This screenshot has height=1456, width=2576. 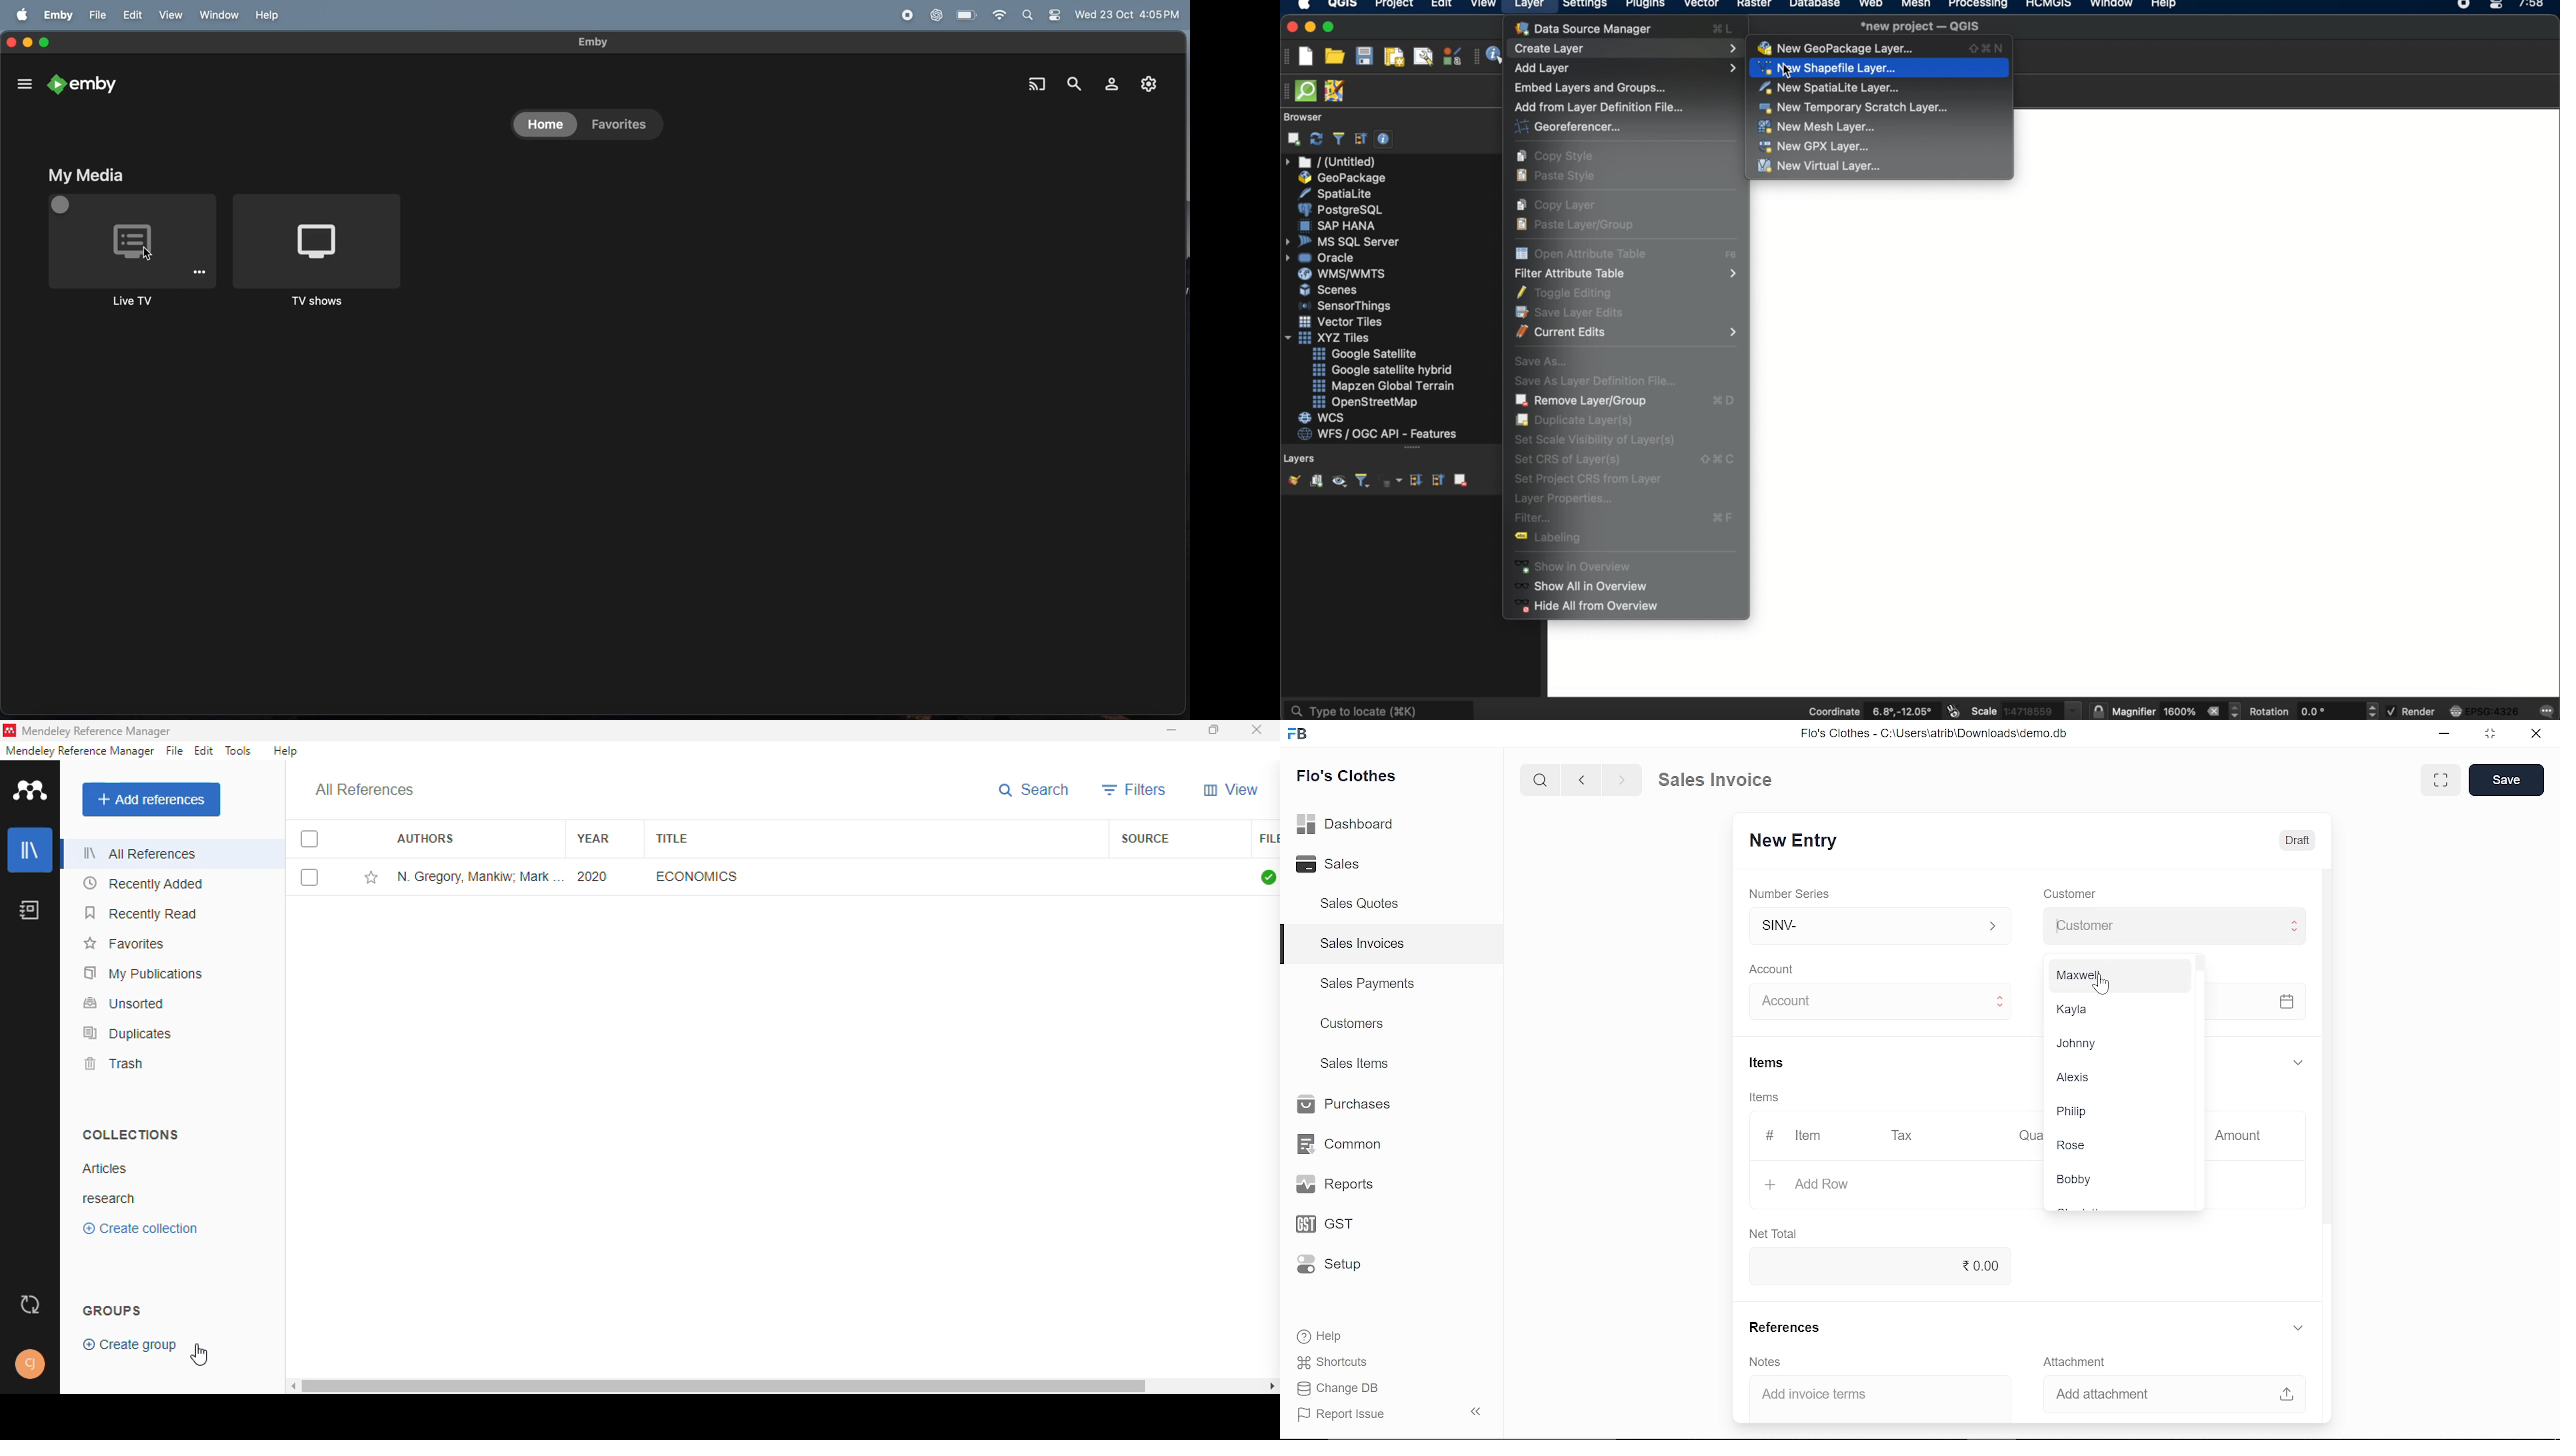 What do you see at coordinates (286, 751) in the screenshot?
I see `help` at bounding box center [286, 751].